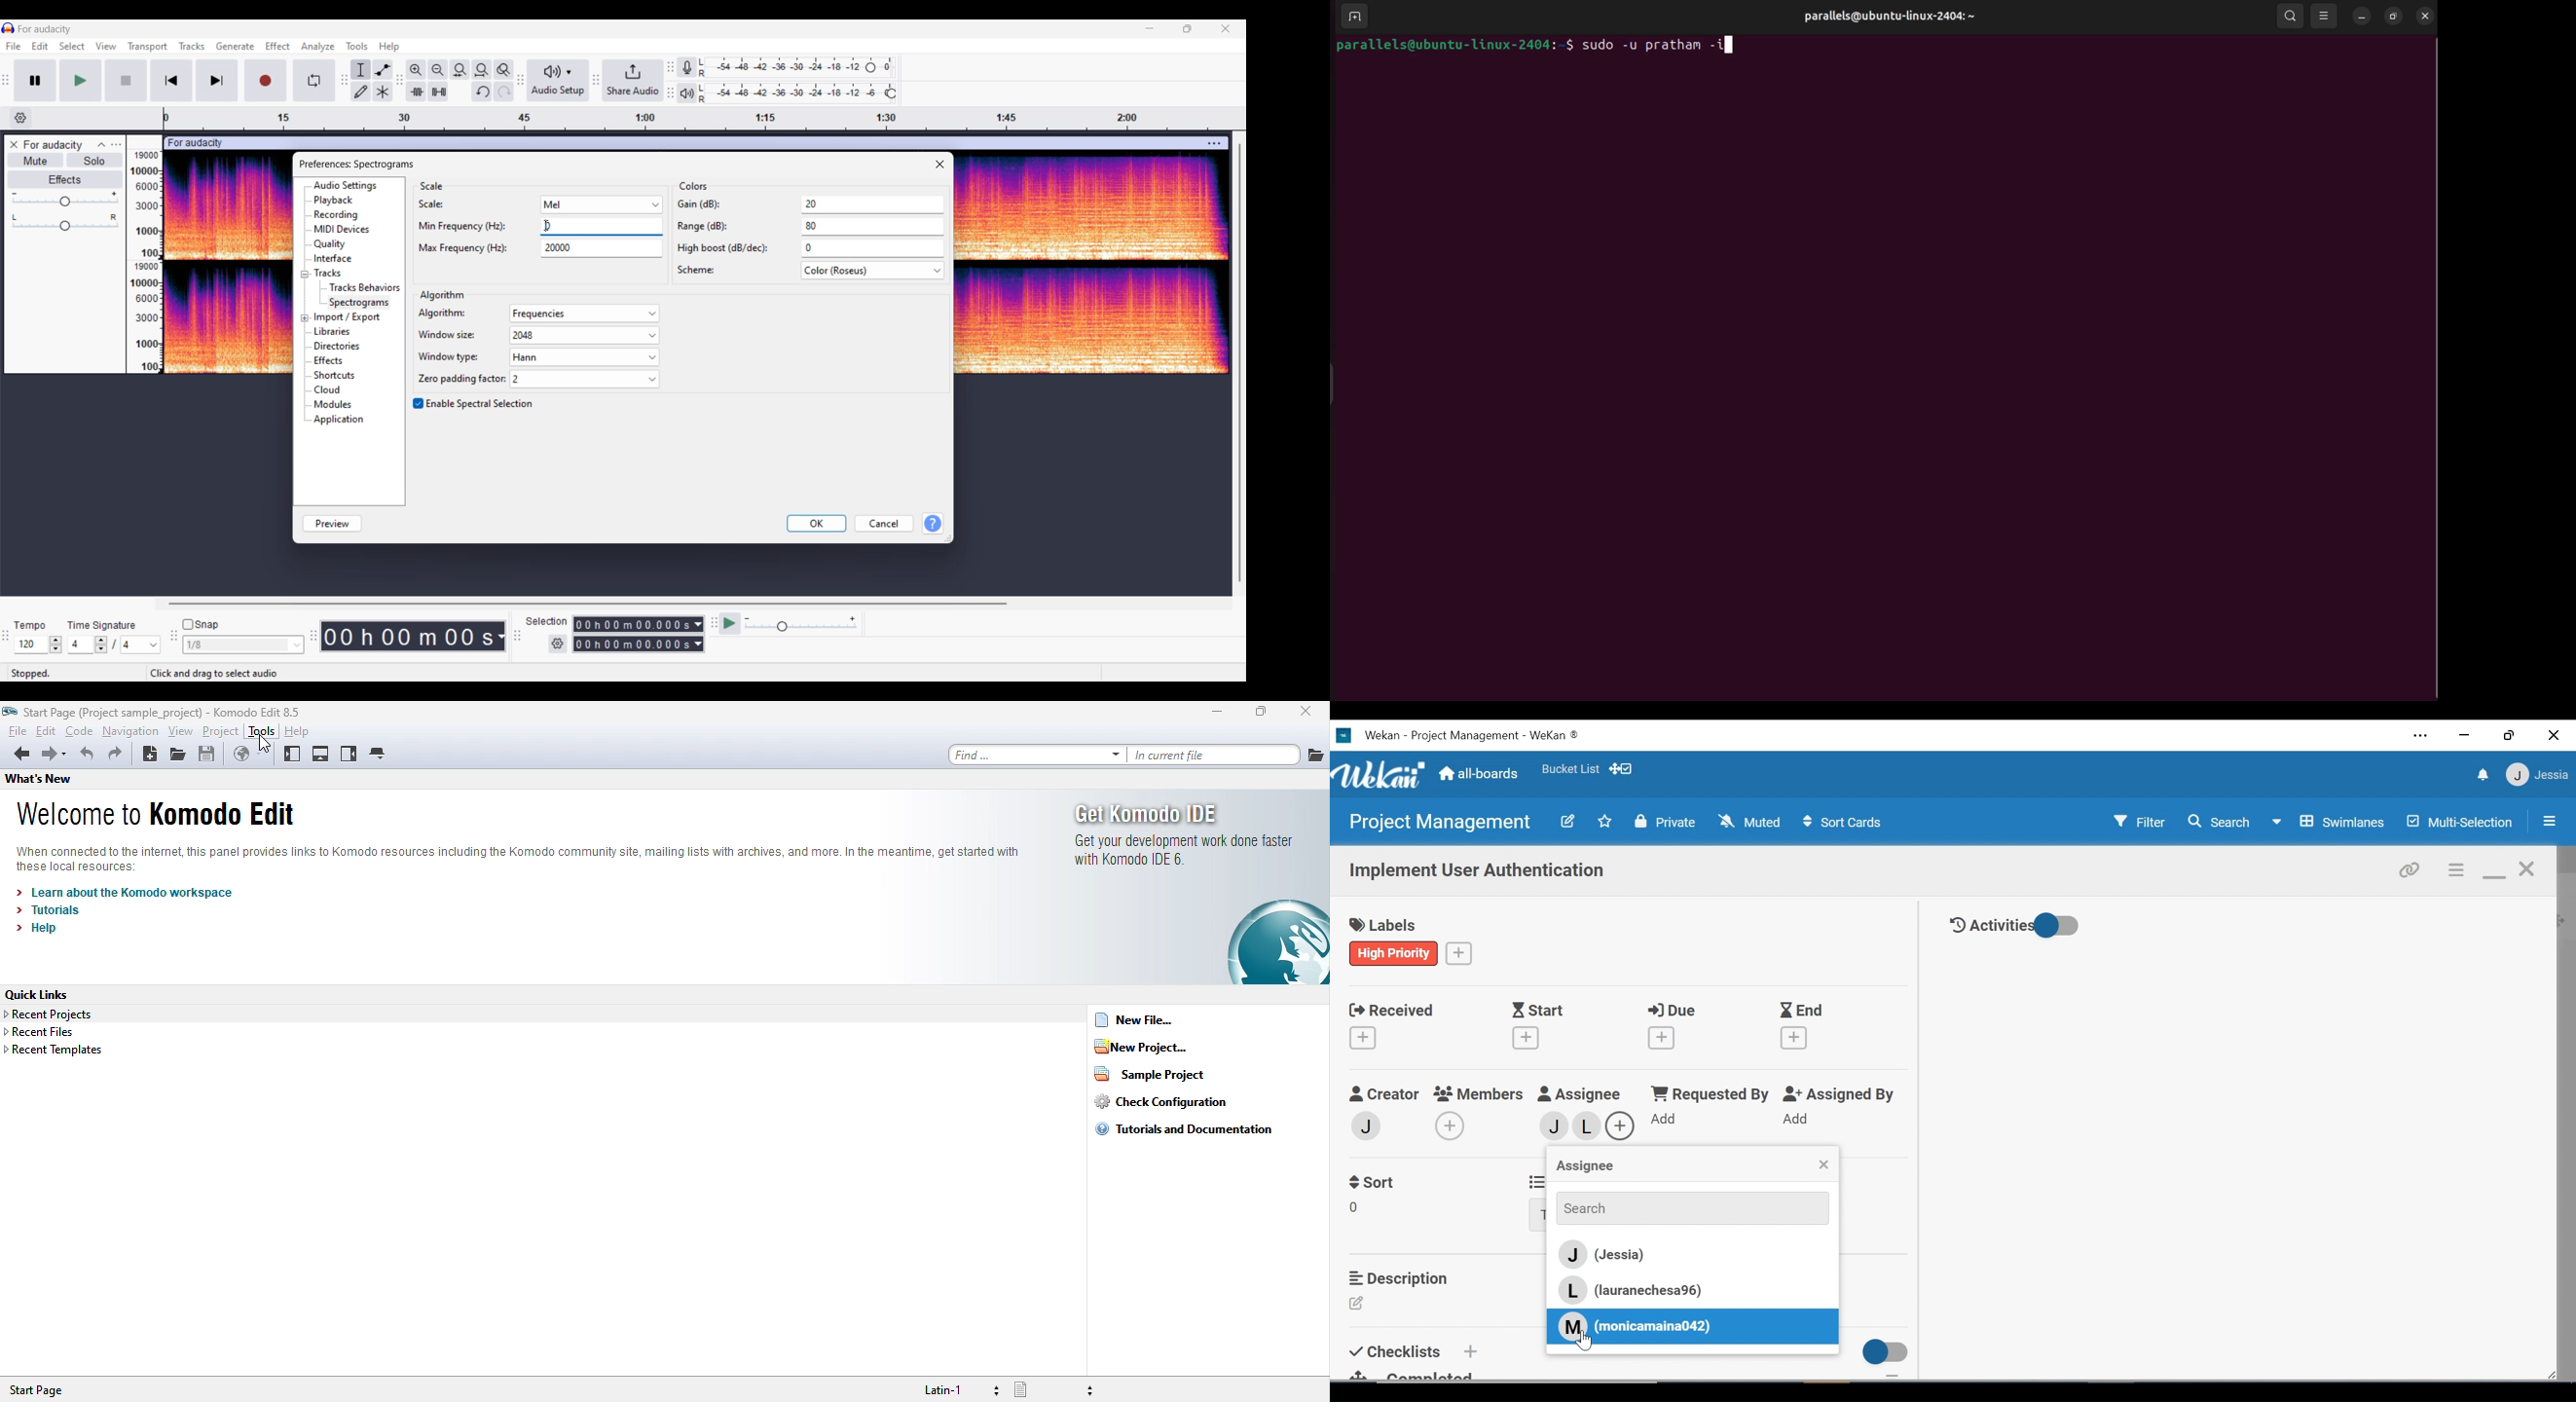 This screenshot has width=2576, height=1428. What do you see at coordinates (517, 854) in the screenshot?
I see `komodo text` at bounding box center [517, 854].